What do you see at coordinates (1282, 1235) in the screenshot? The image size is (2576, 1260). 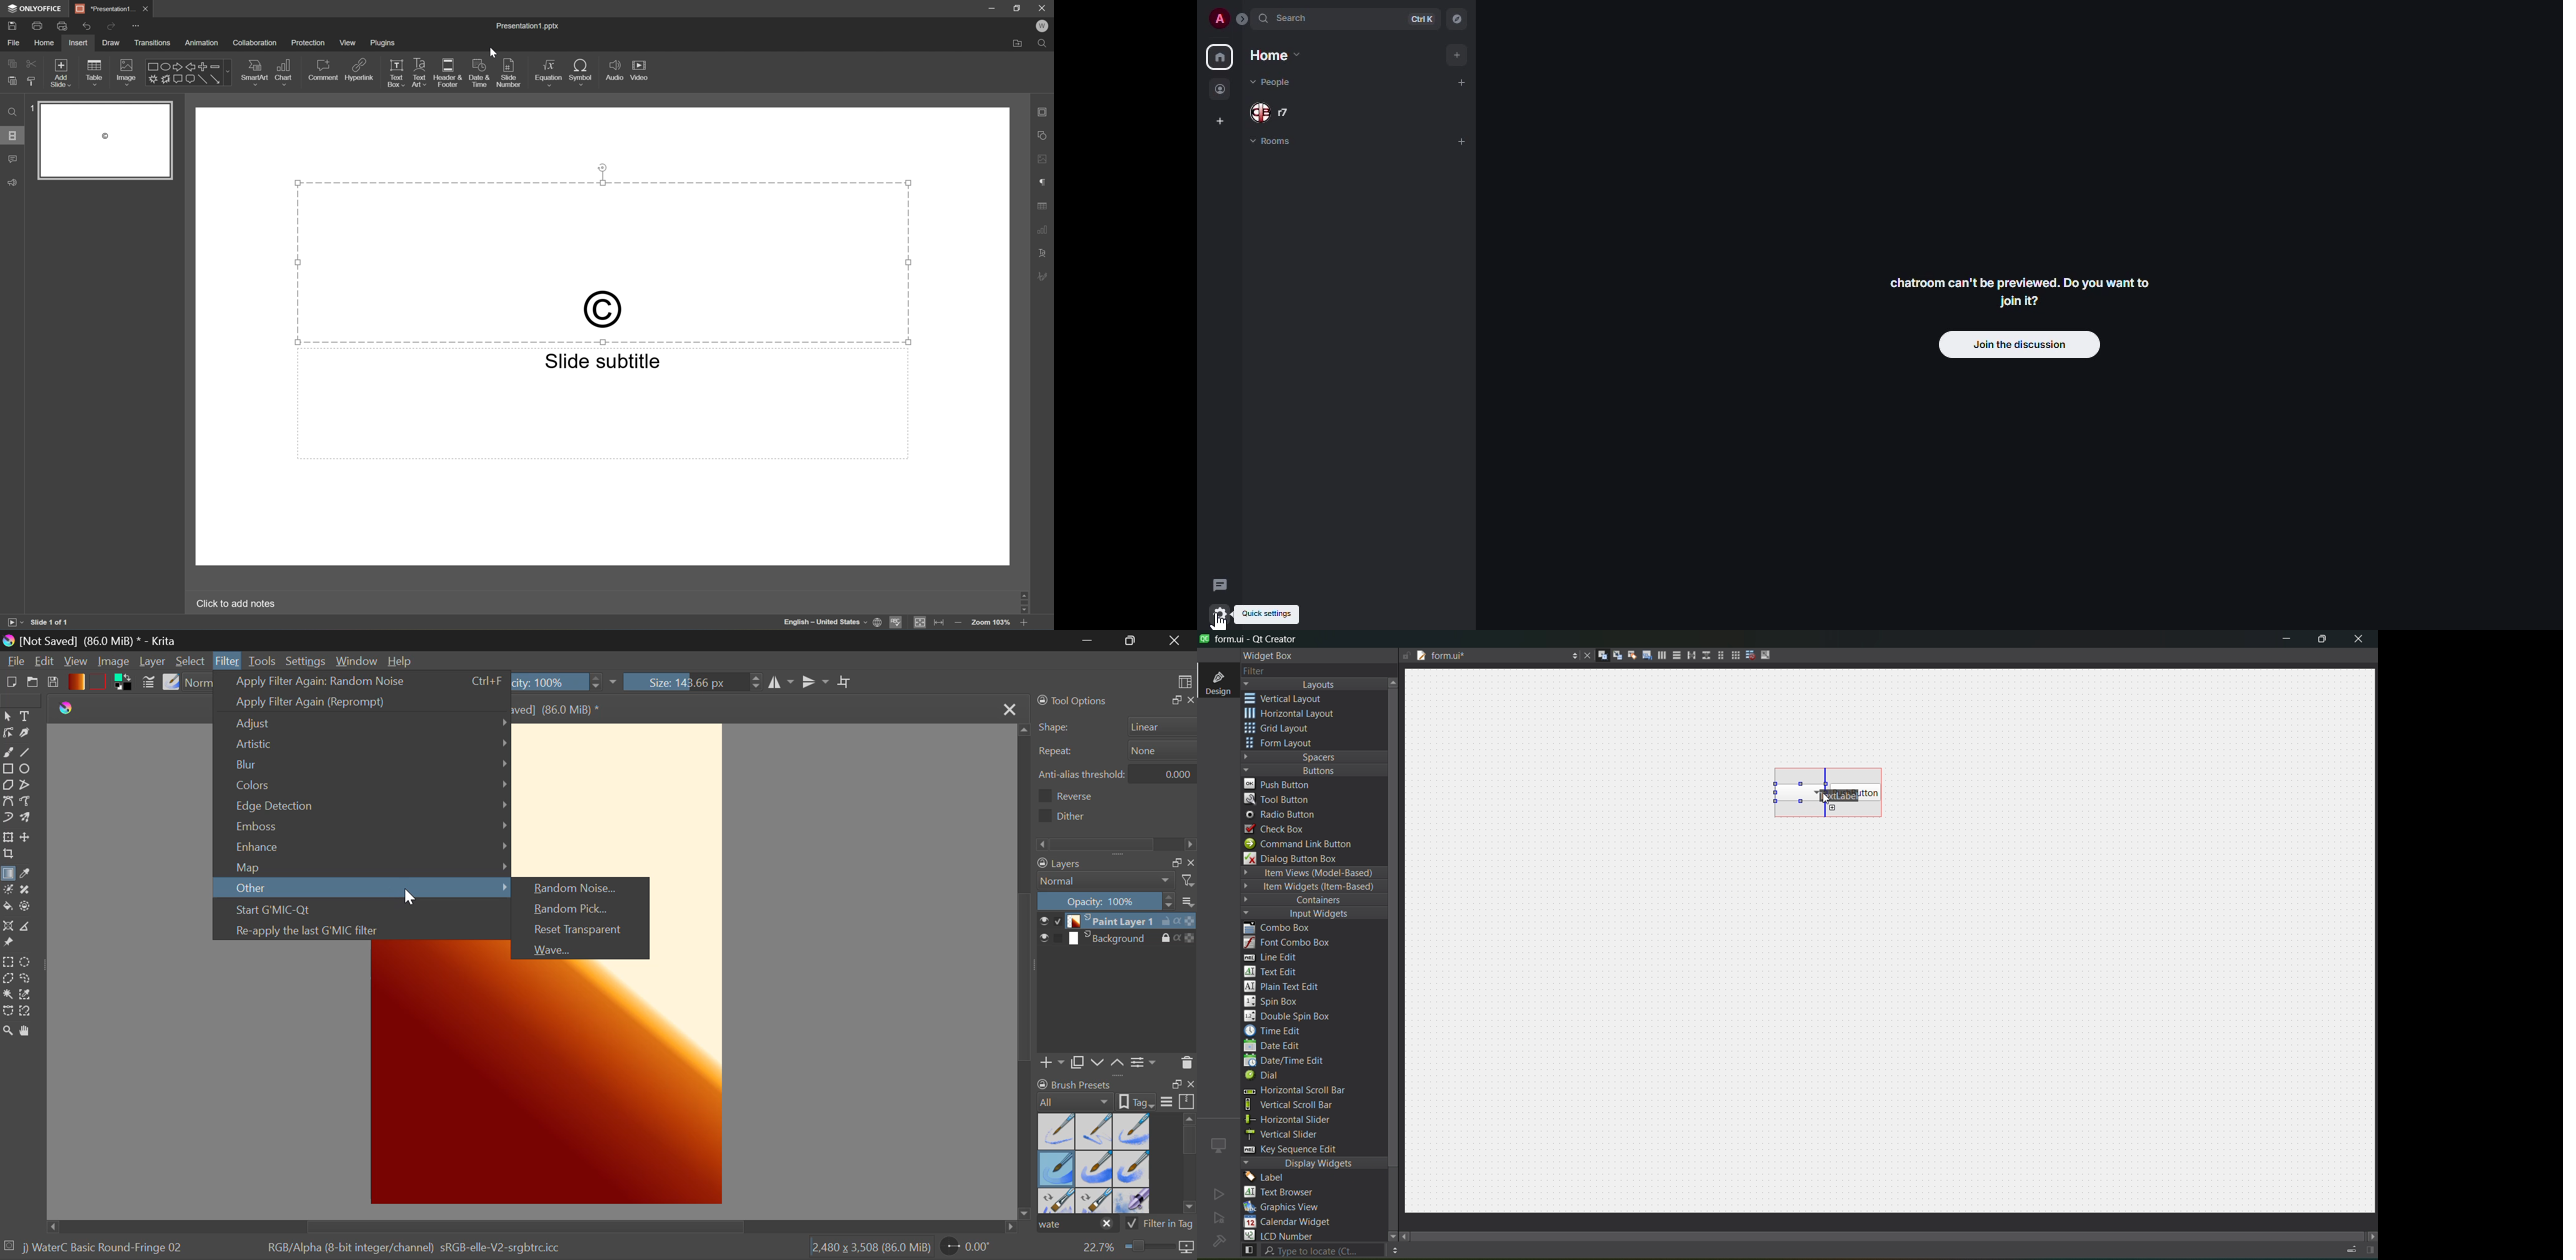 I see `lcd number` at bounding box center [1282, 1235].